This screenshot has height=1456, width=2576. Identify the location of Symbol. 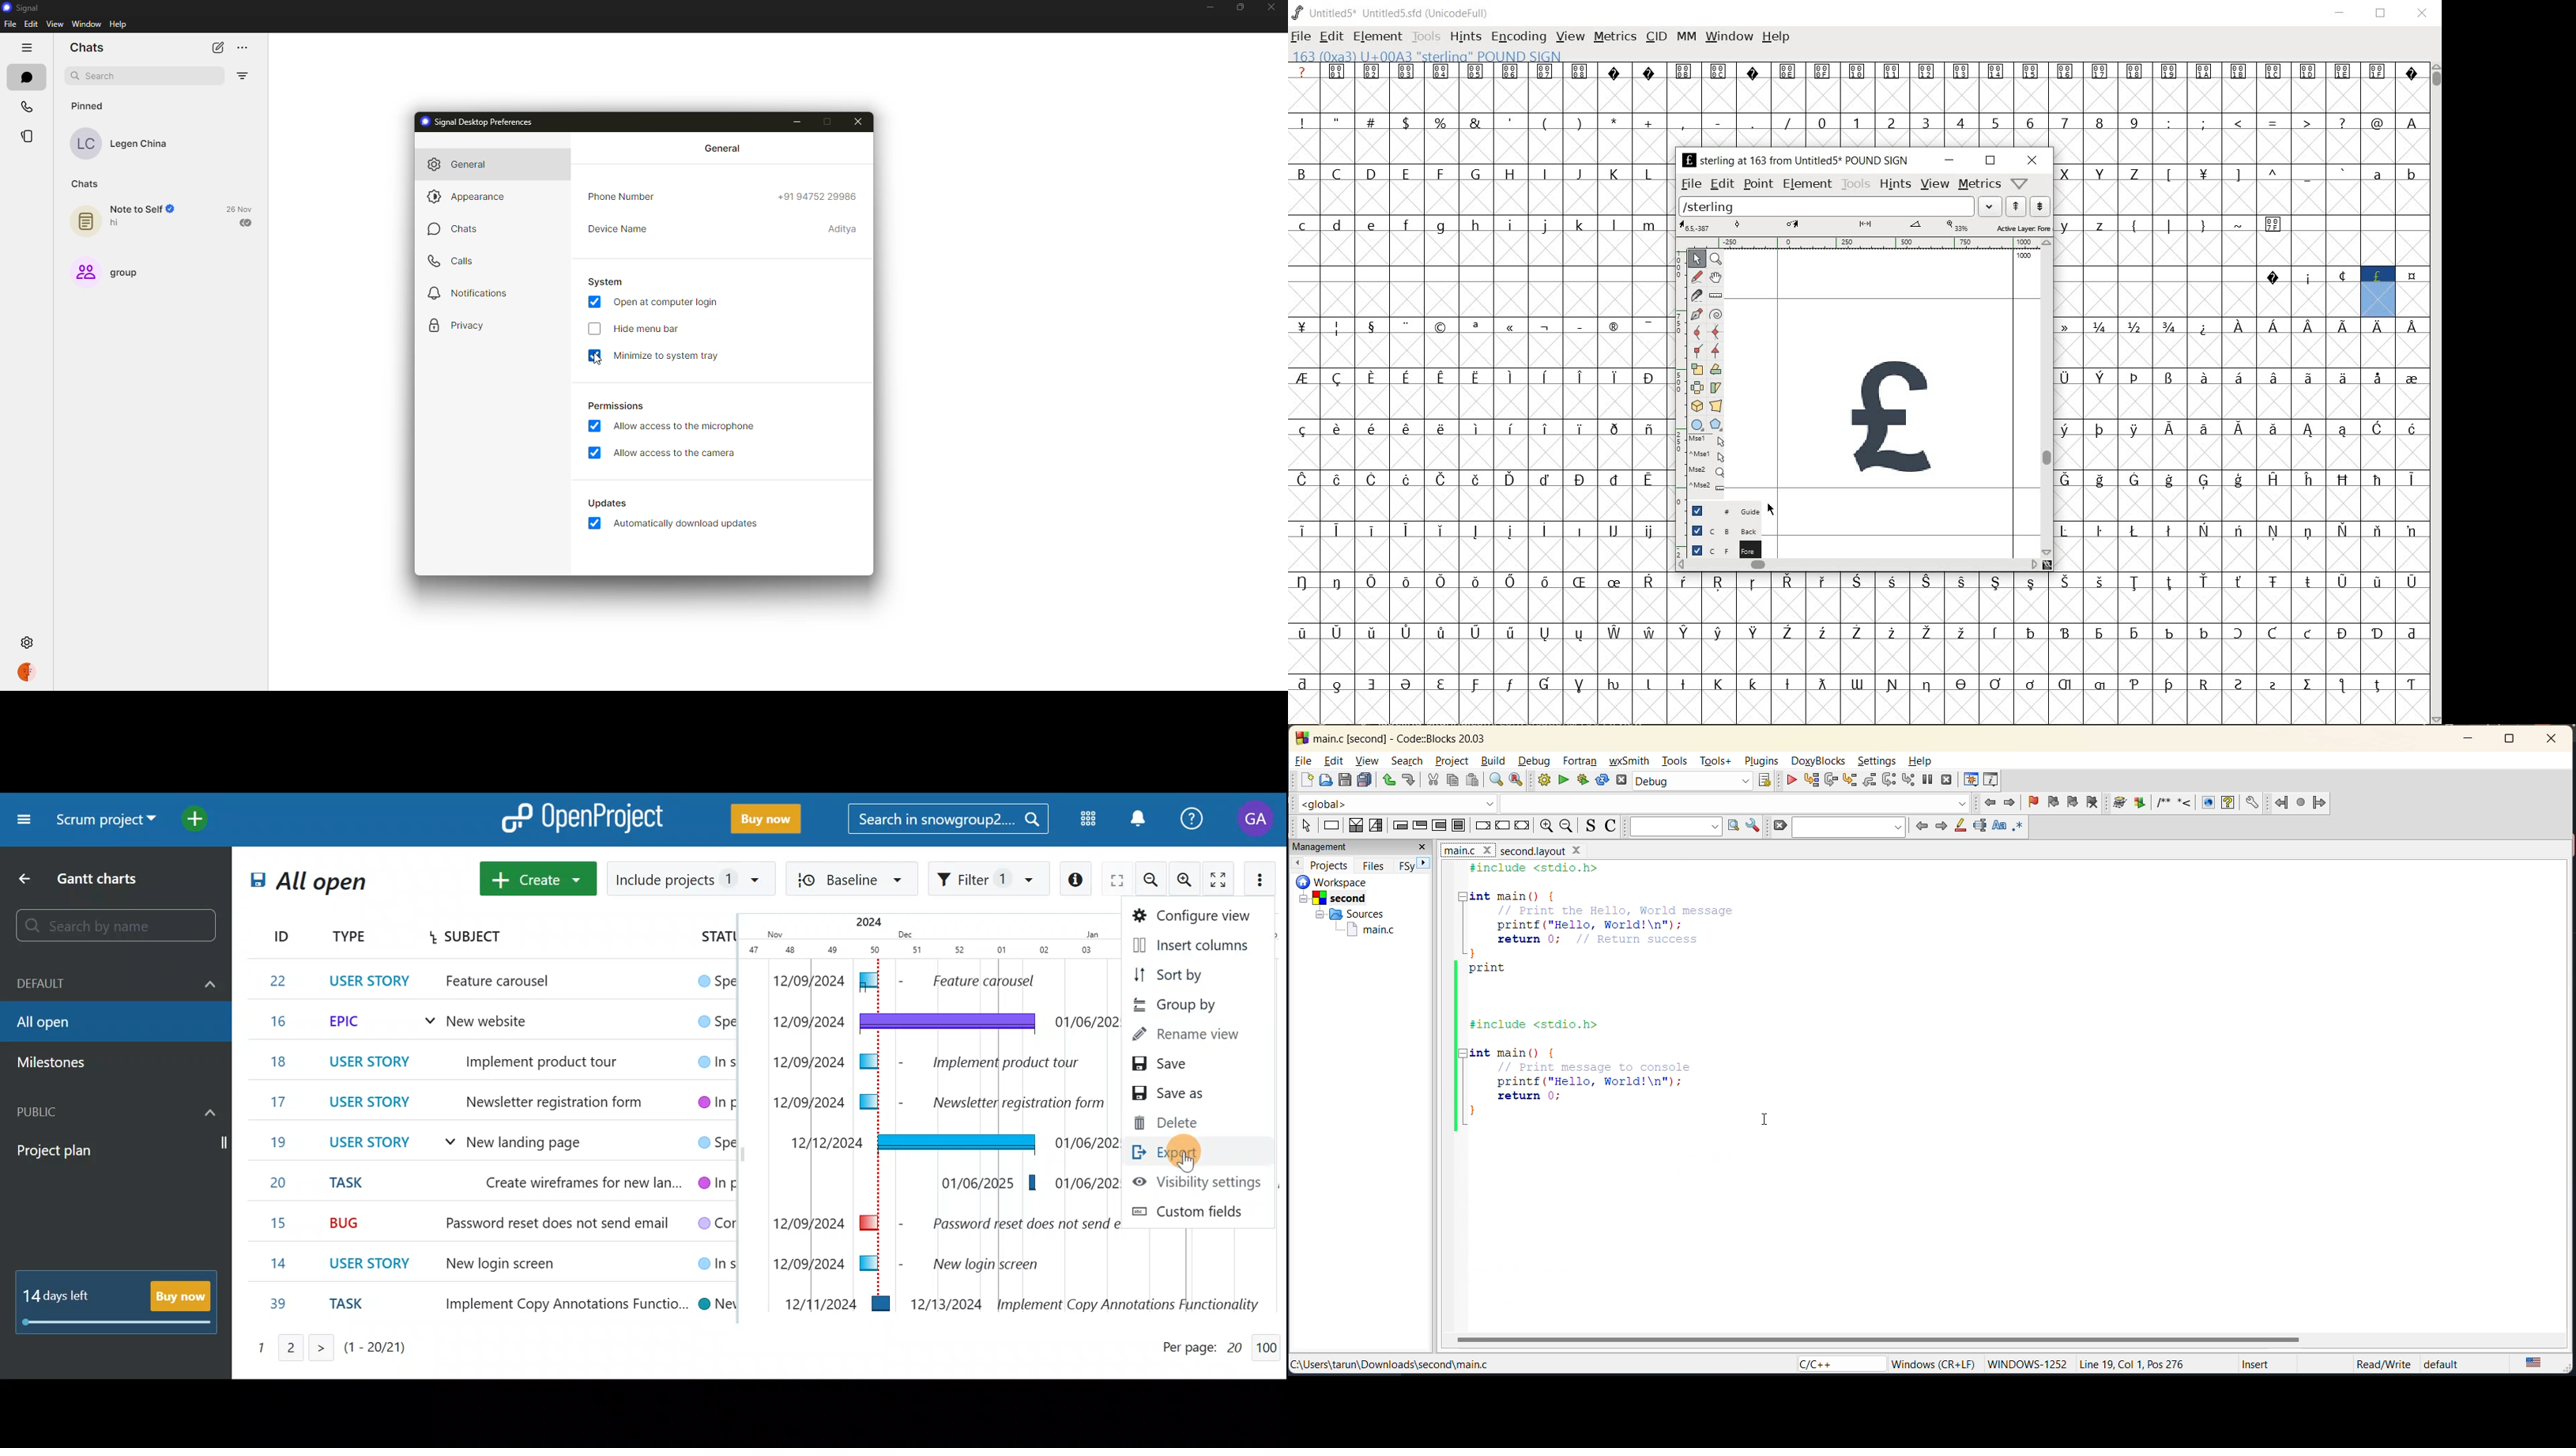
(2241, 634).